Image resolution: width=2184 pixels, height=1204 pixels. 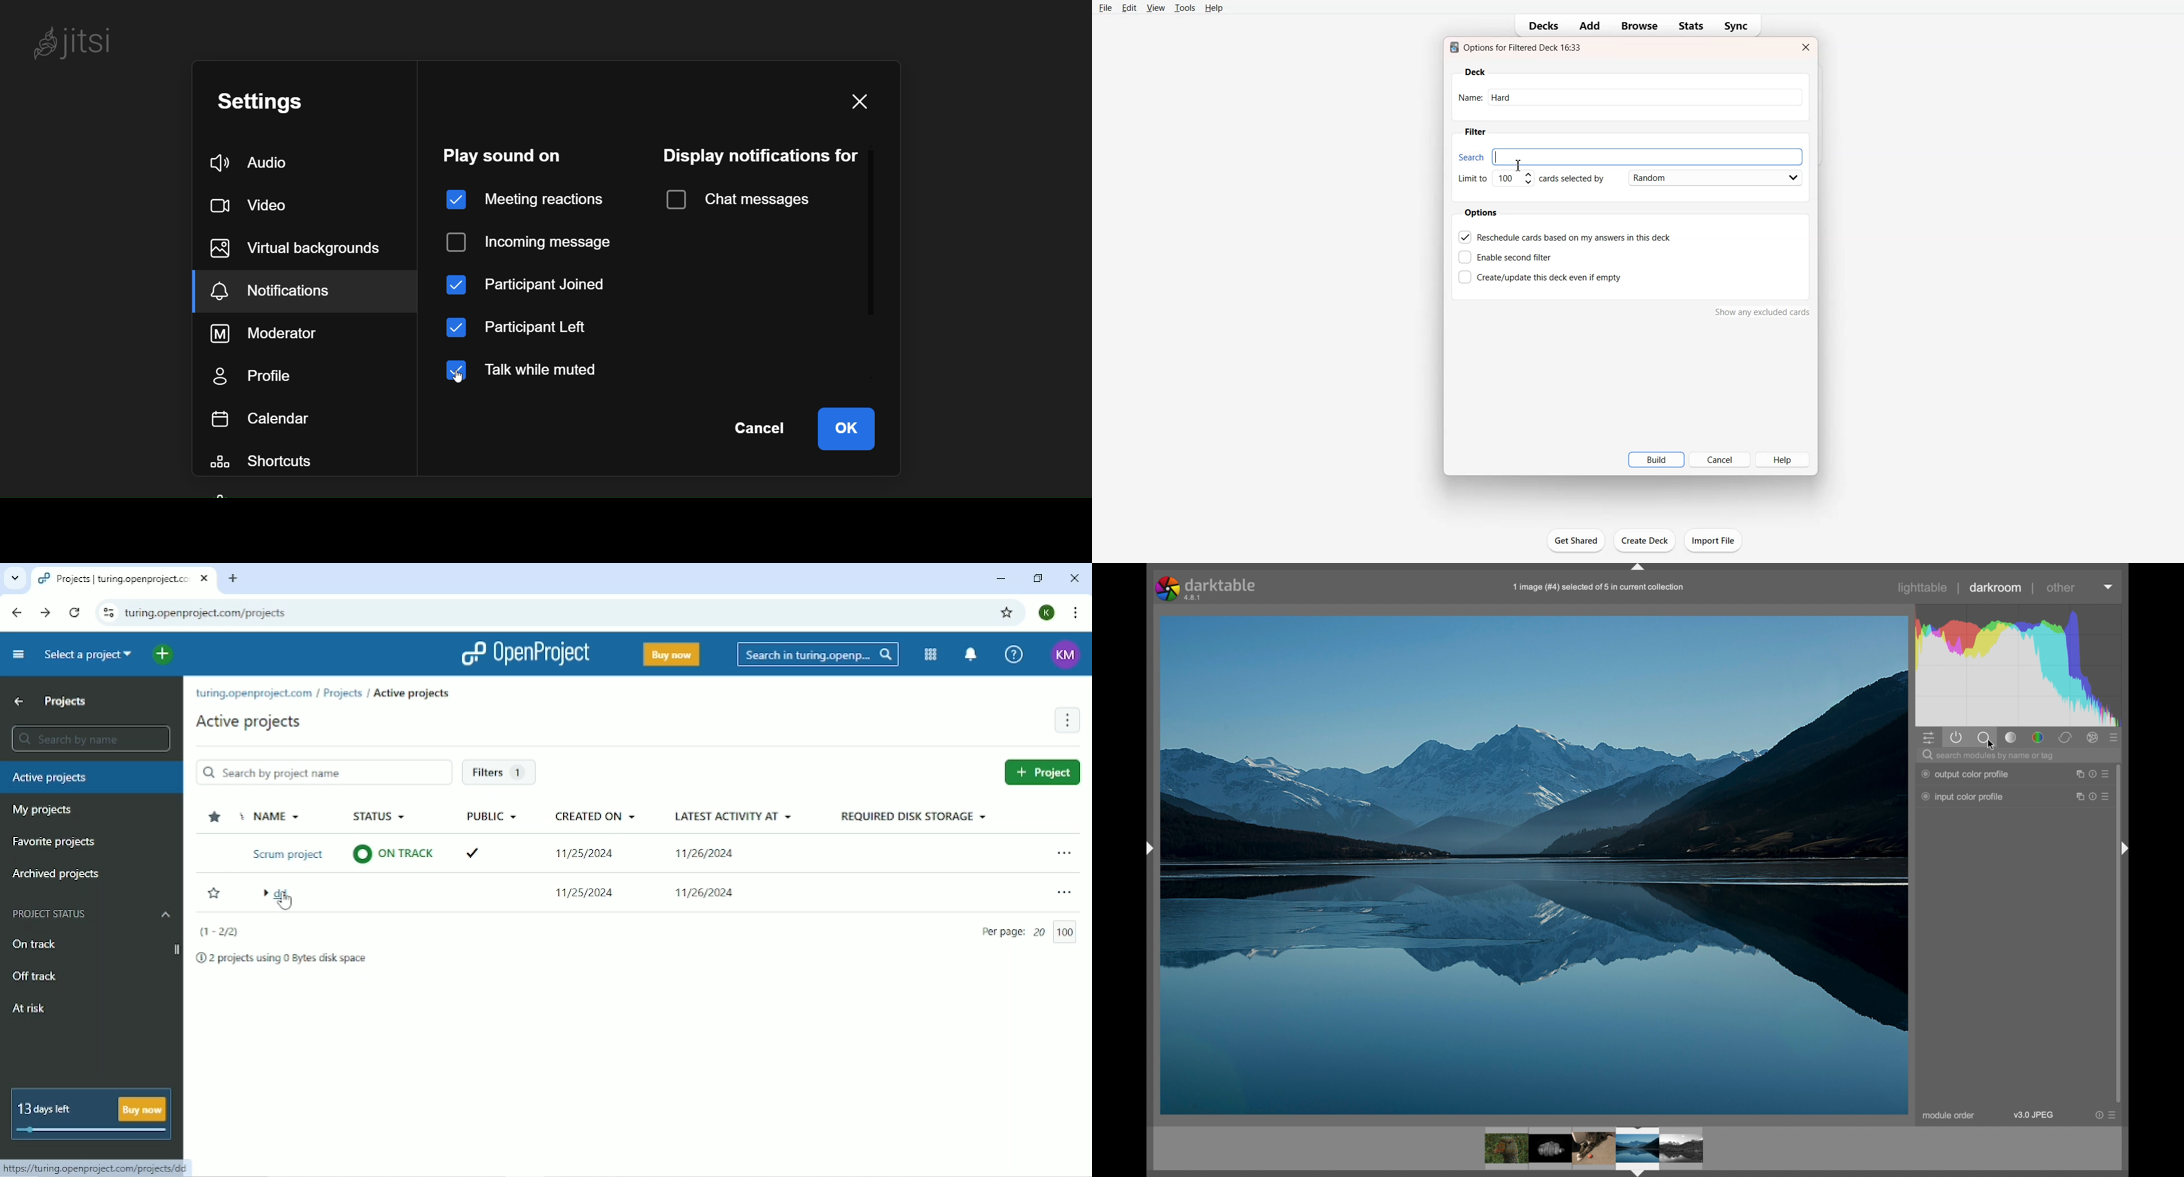 What do you see at coordinates (282, 289) in the screenshot?
I see `notification` at bounding box center [282, 289].